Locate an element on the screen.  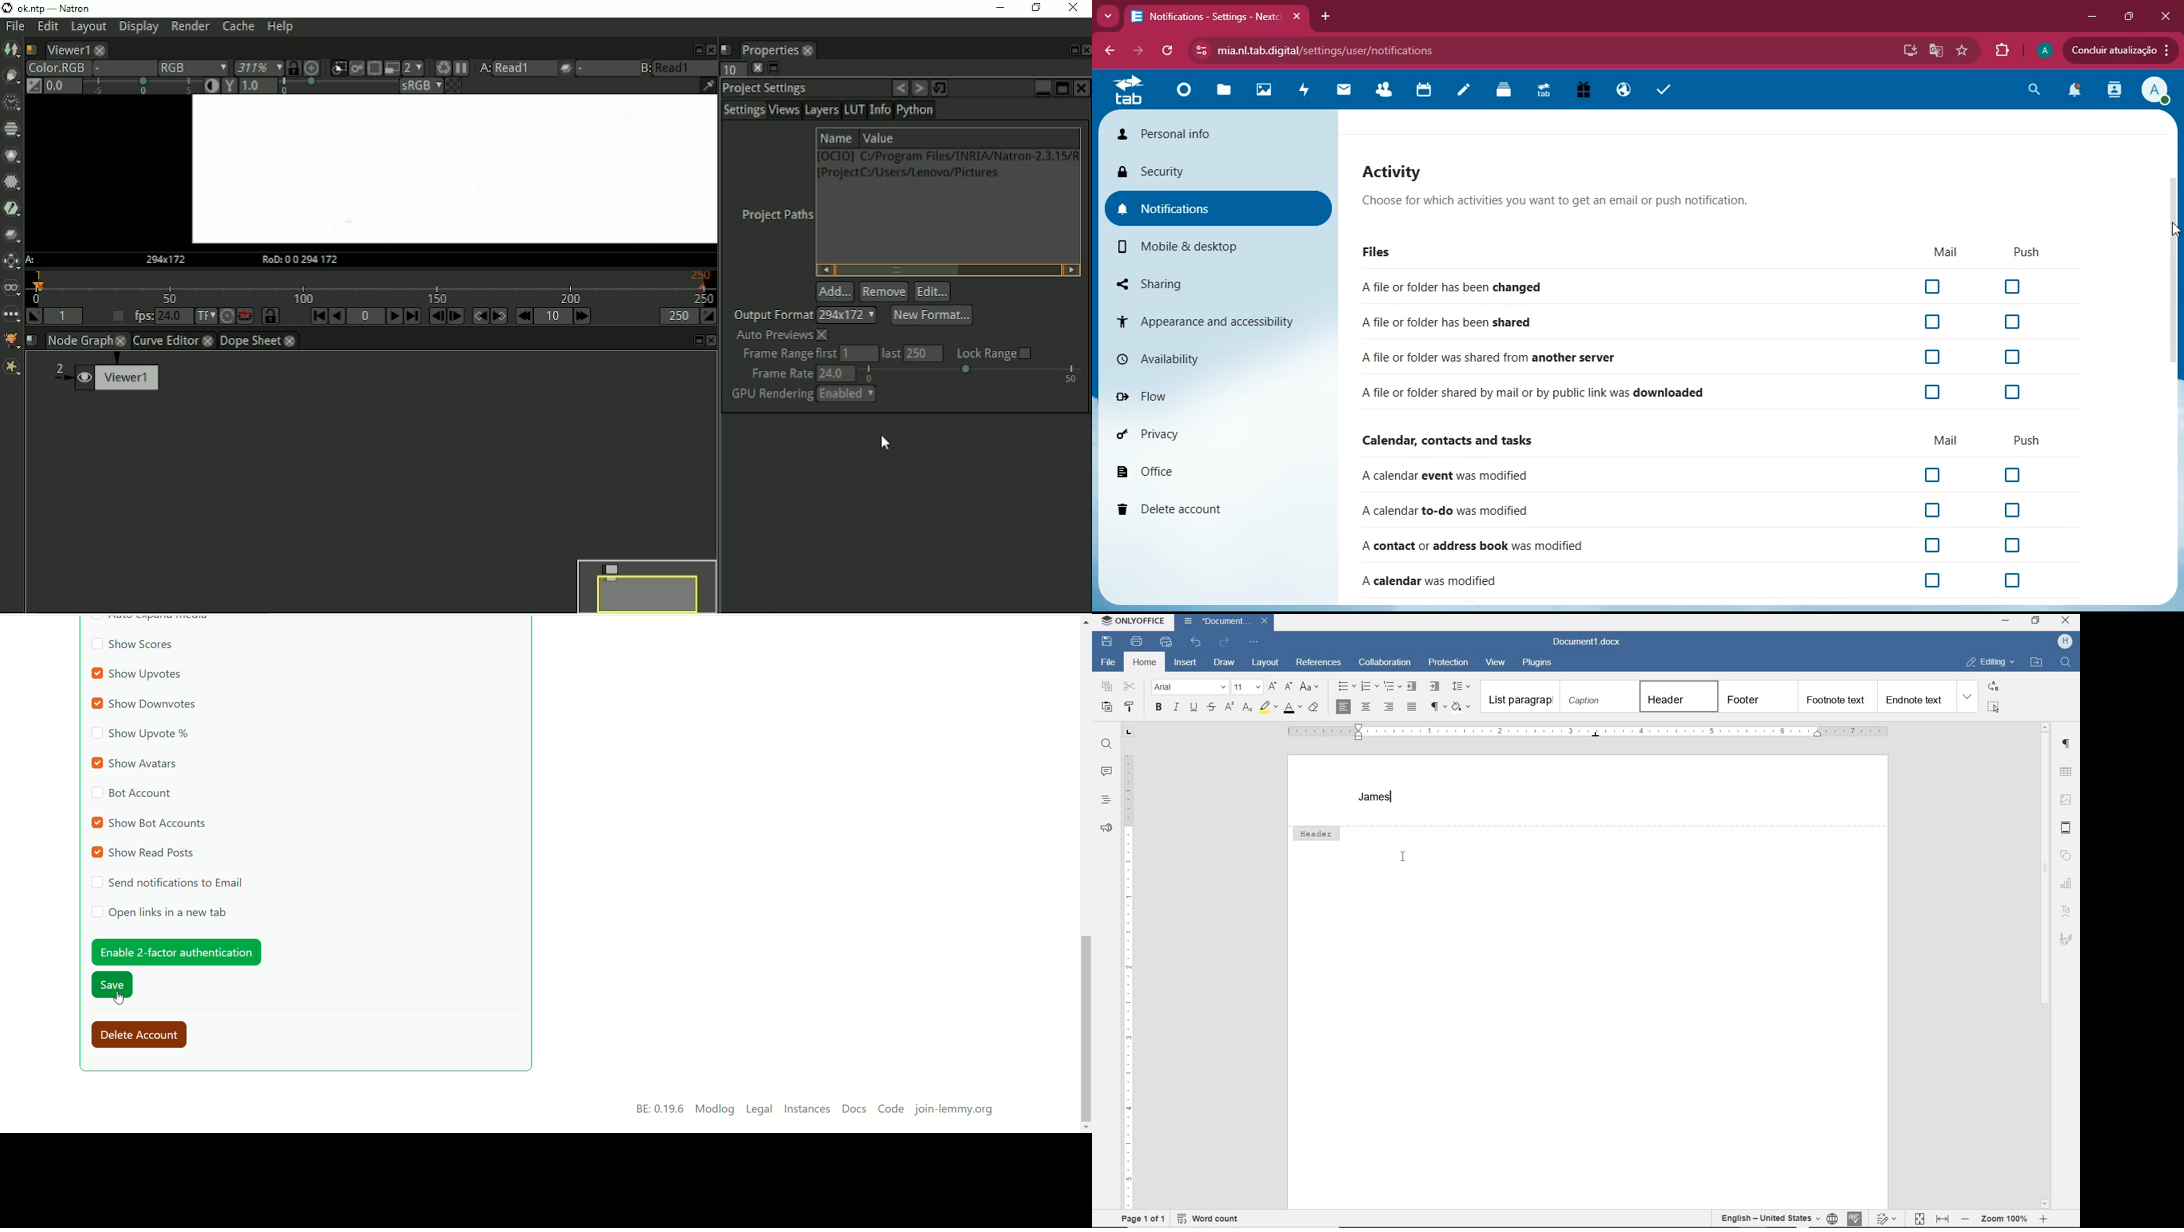
Cursor is located at coordinates (2173, 230).